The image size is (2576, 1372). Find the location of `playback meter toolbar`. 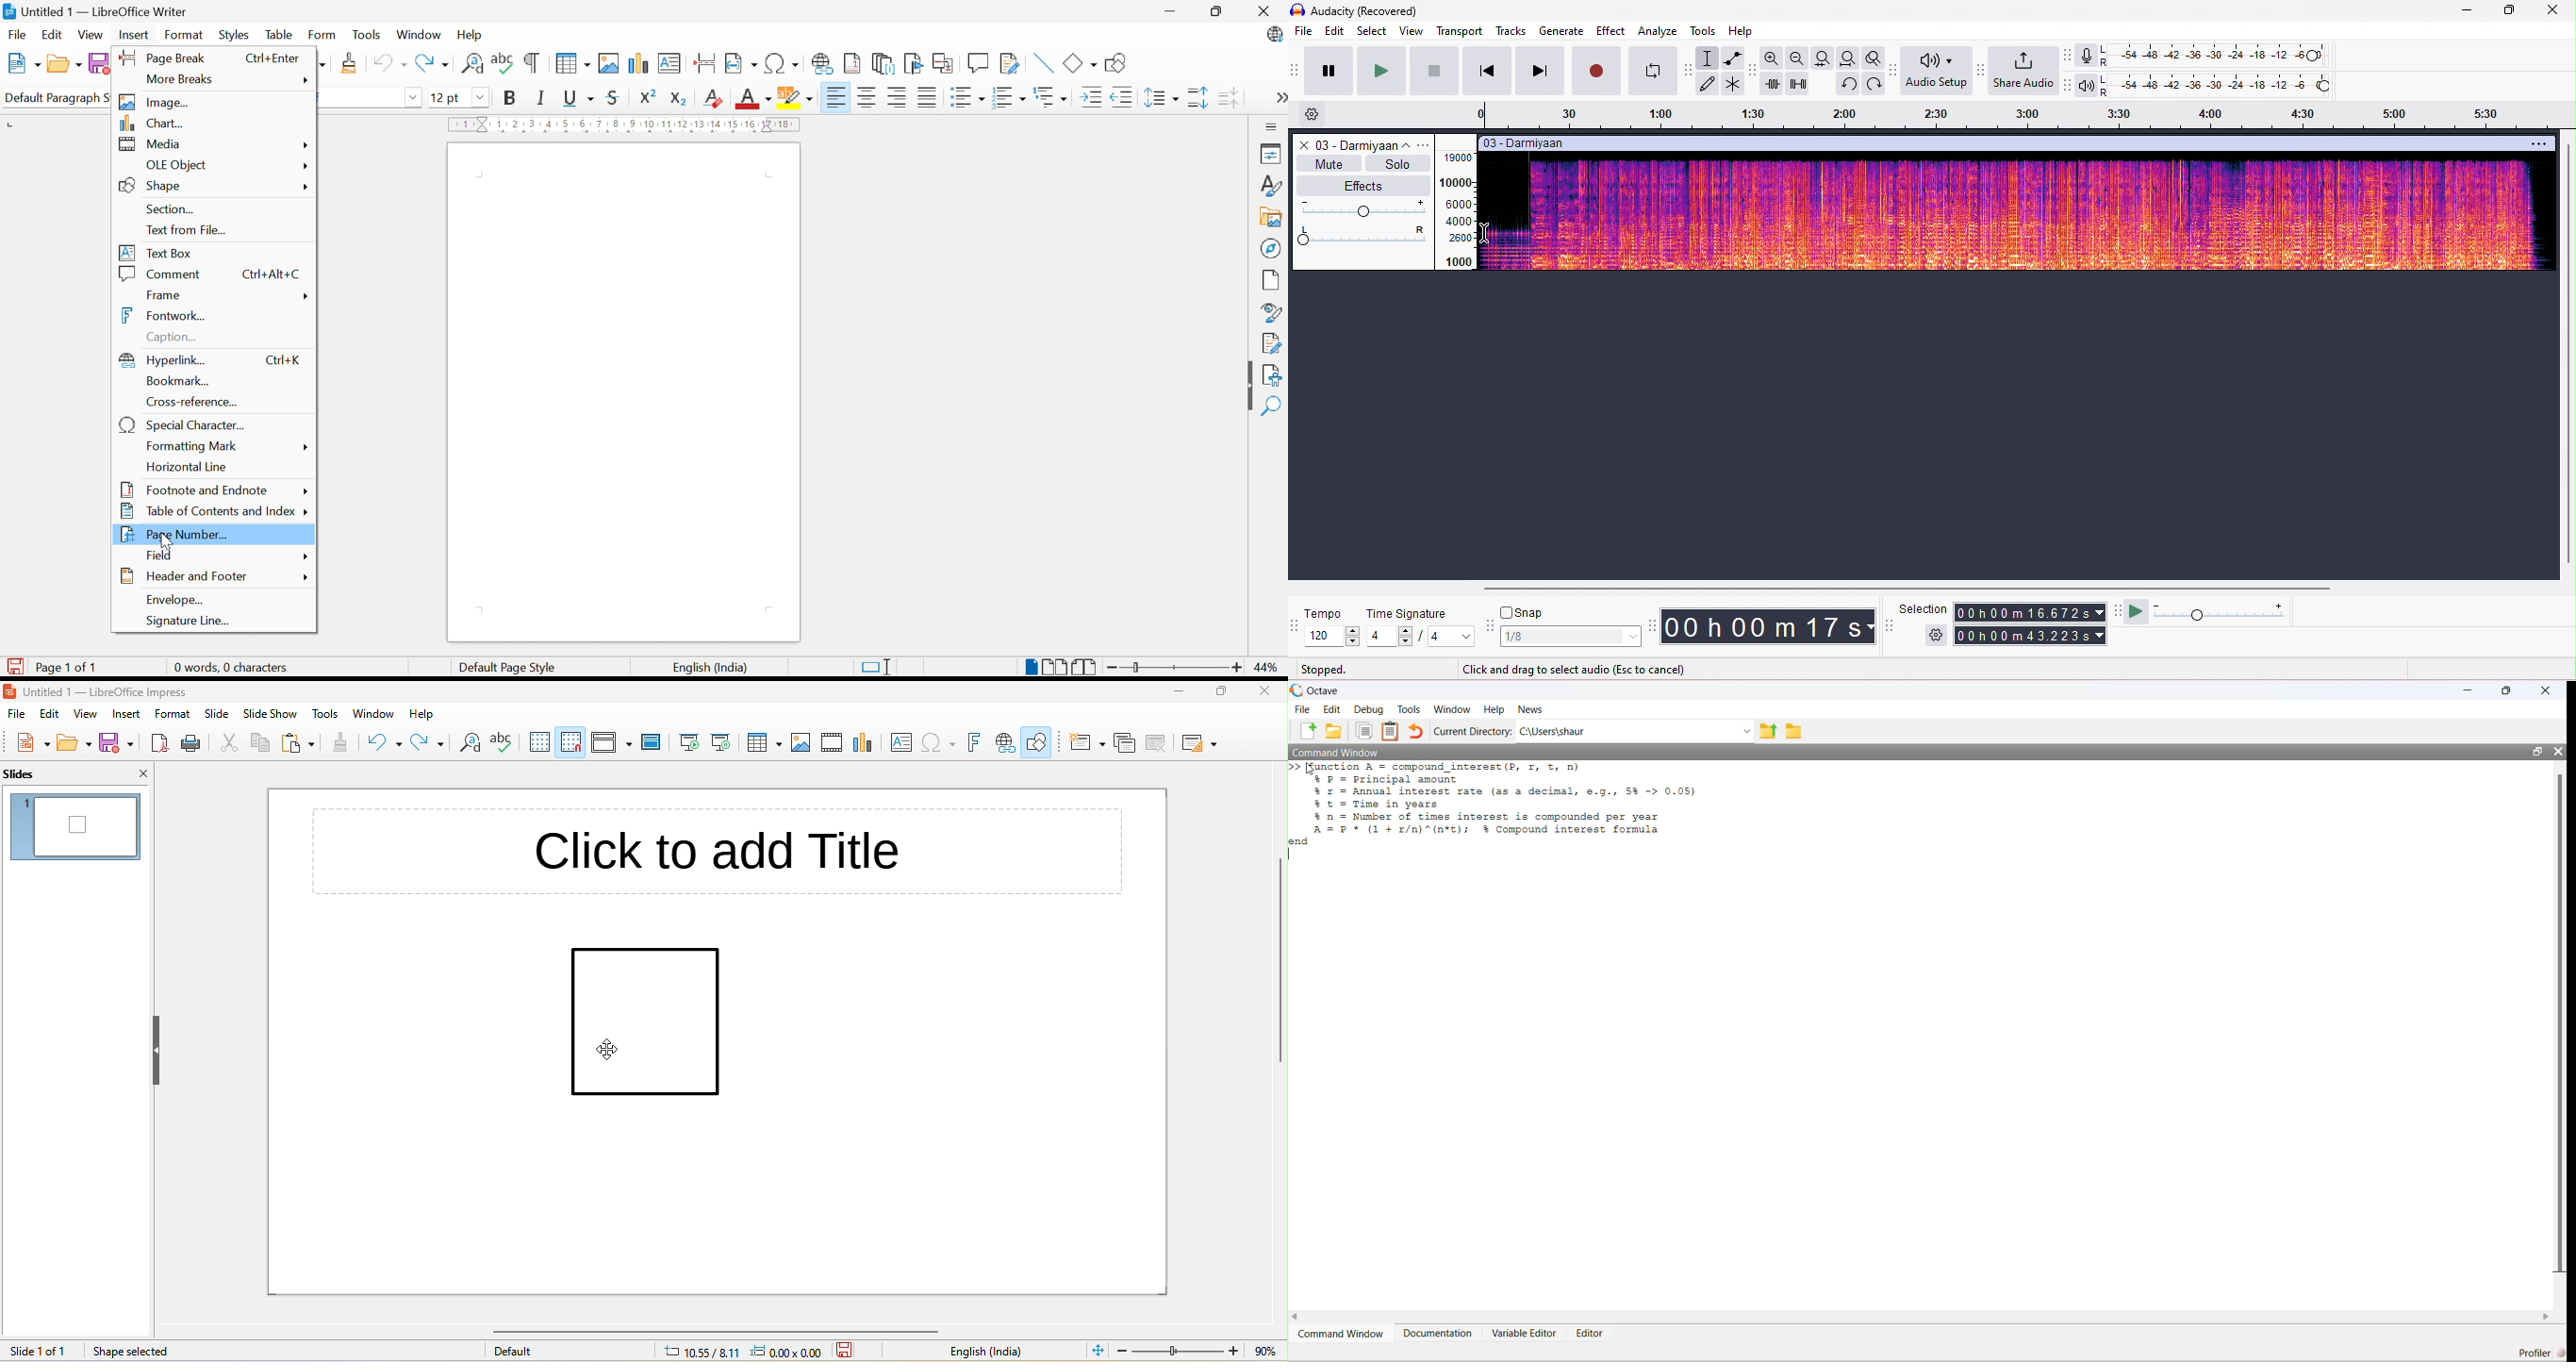

playback meter toolbar is located at coordinates (2071, 85).